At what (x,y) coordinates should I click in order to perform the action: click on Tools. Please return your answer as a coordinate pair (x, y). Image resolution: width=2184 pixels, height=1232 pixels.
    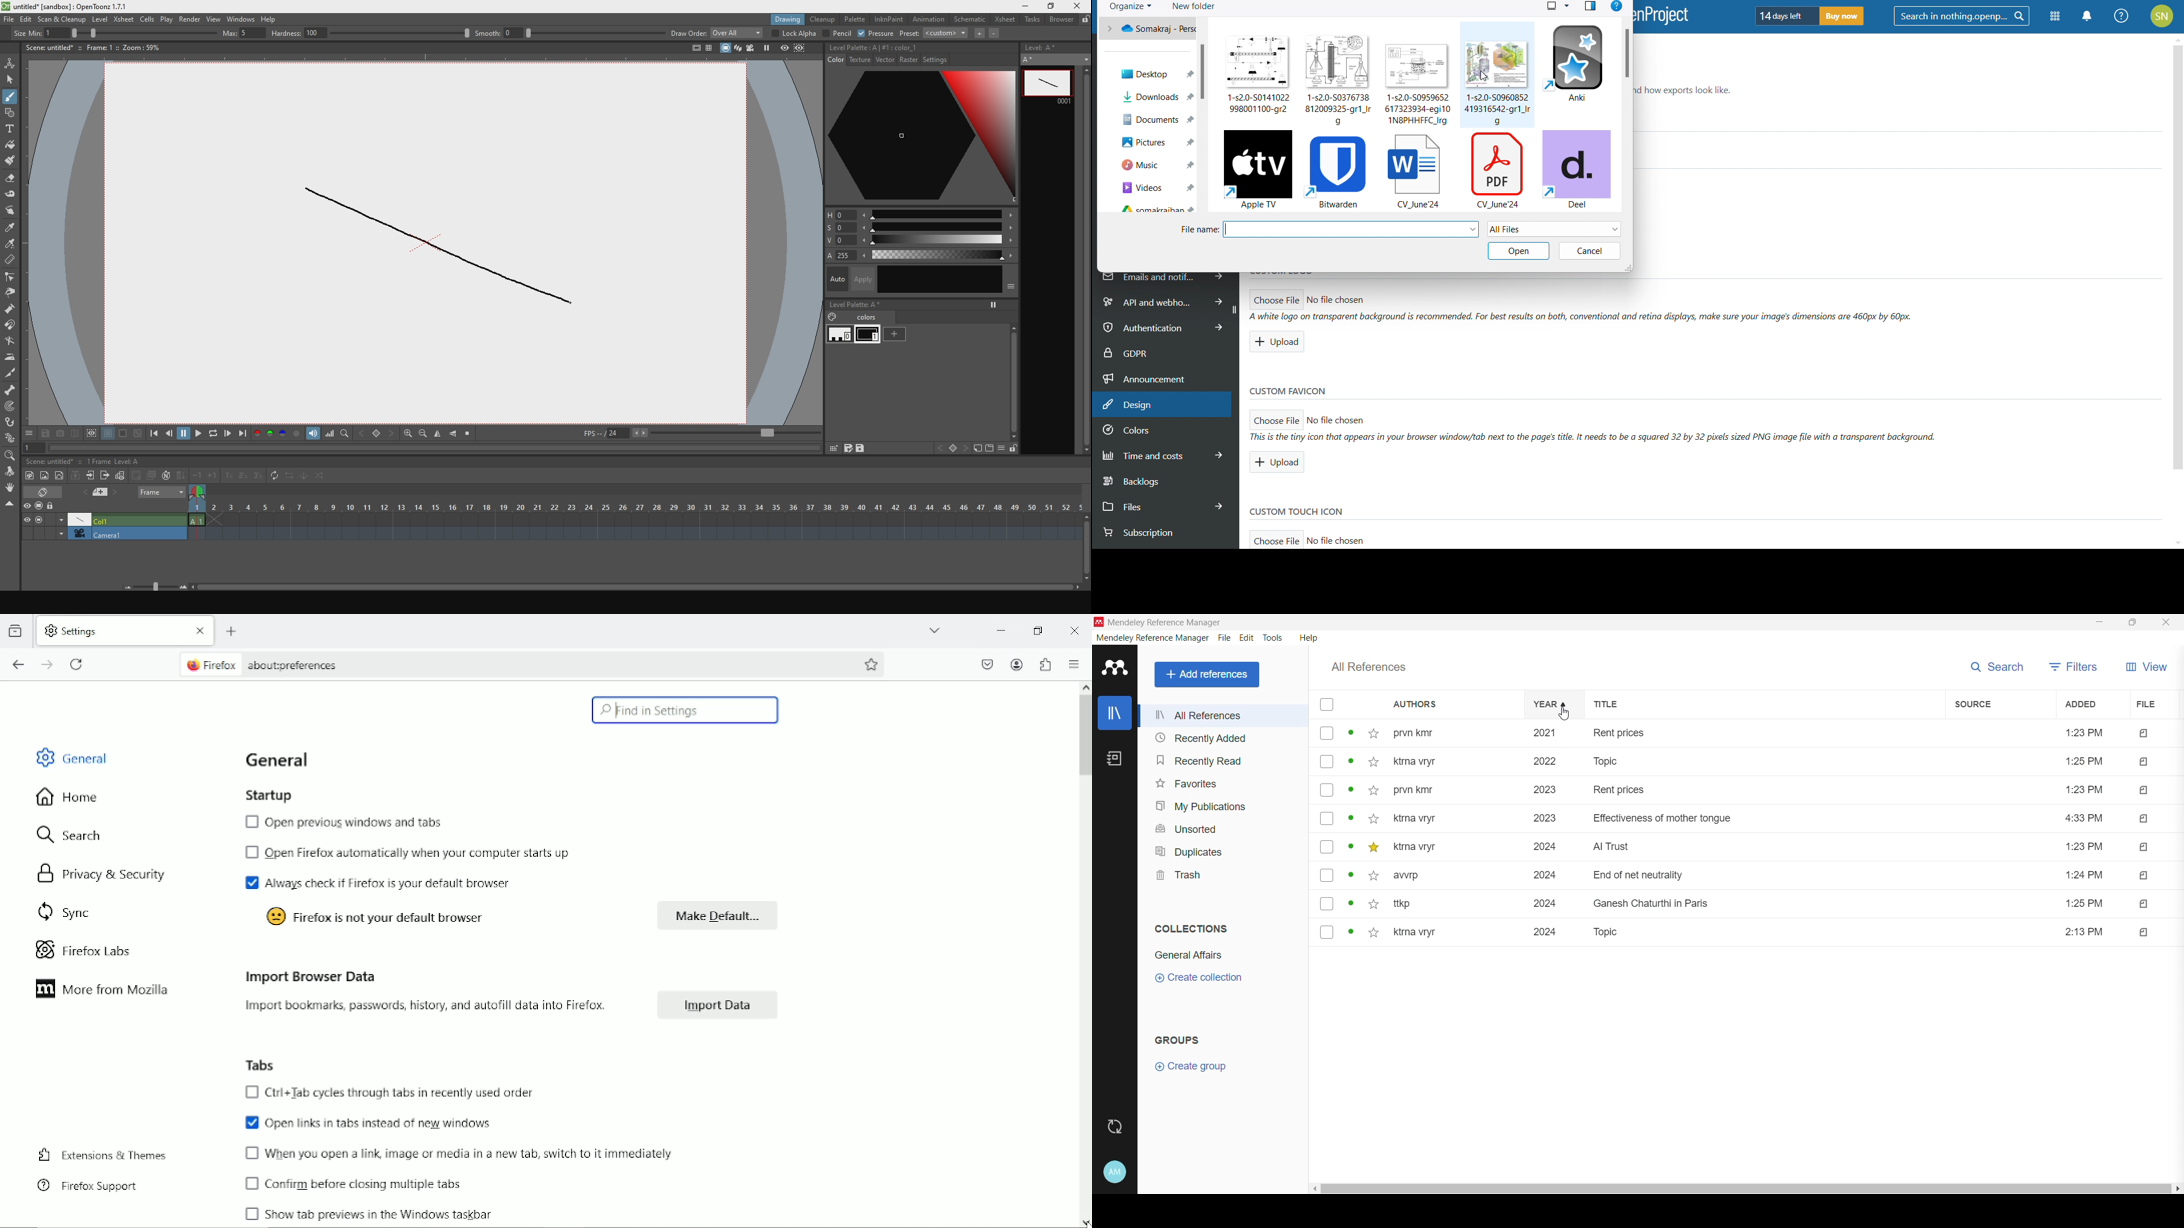
    Looking at the image, I should click on (1274, 638).